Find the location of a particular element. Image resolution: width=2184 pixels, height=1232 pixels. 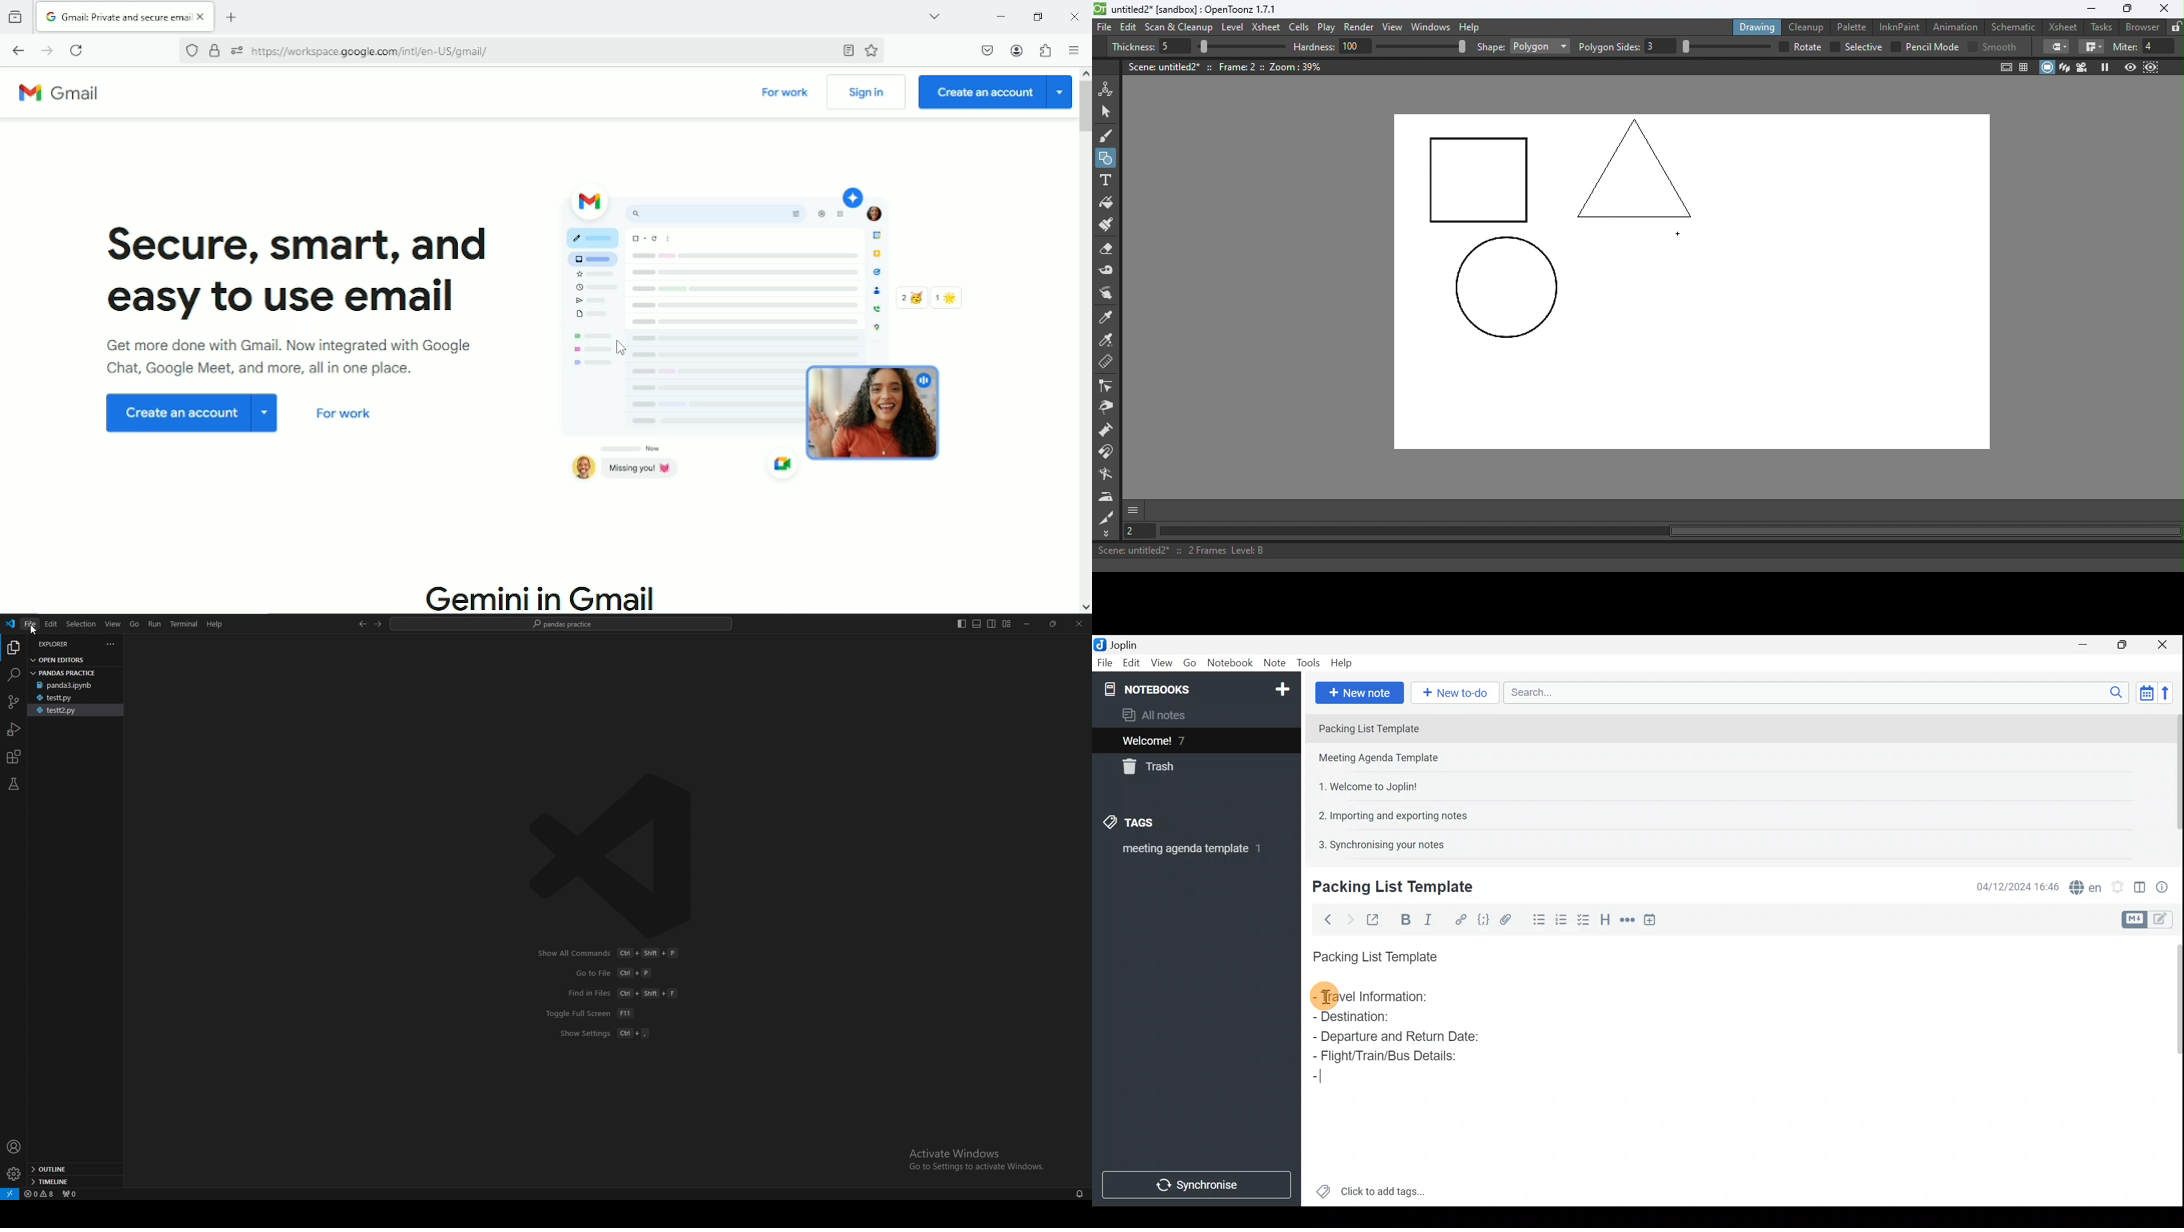

Synchronise is located at coordinates (1198, 1186).